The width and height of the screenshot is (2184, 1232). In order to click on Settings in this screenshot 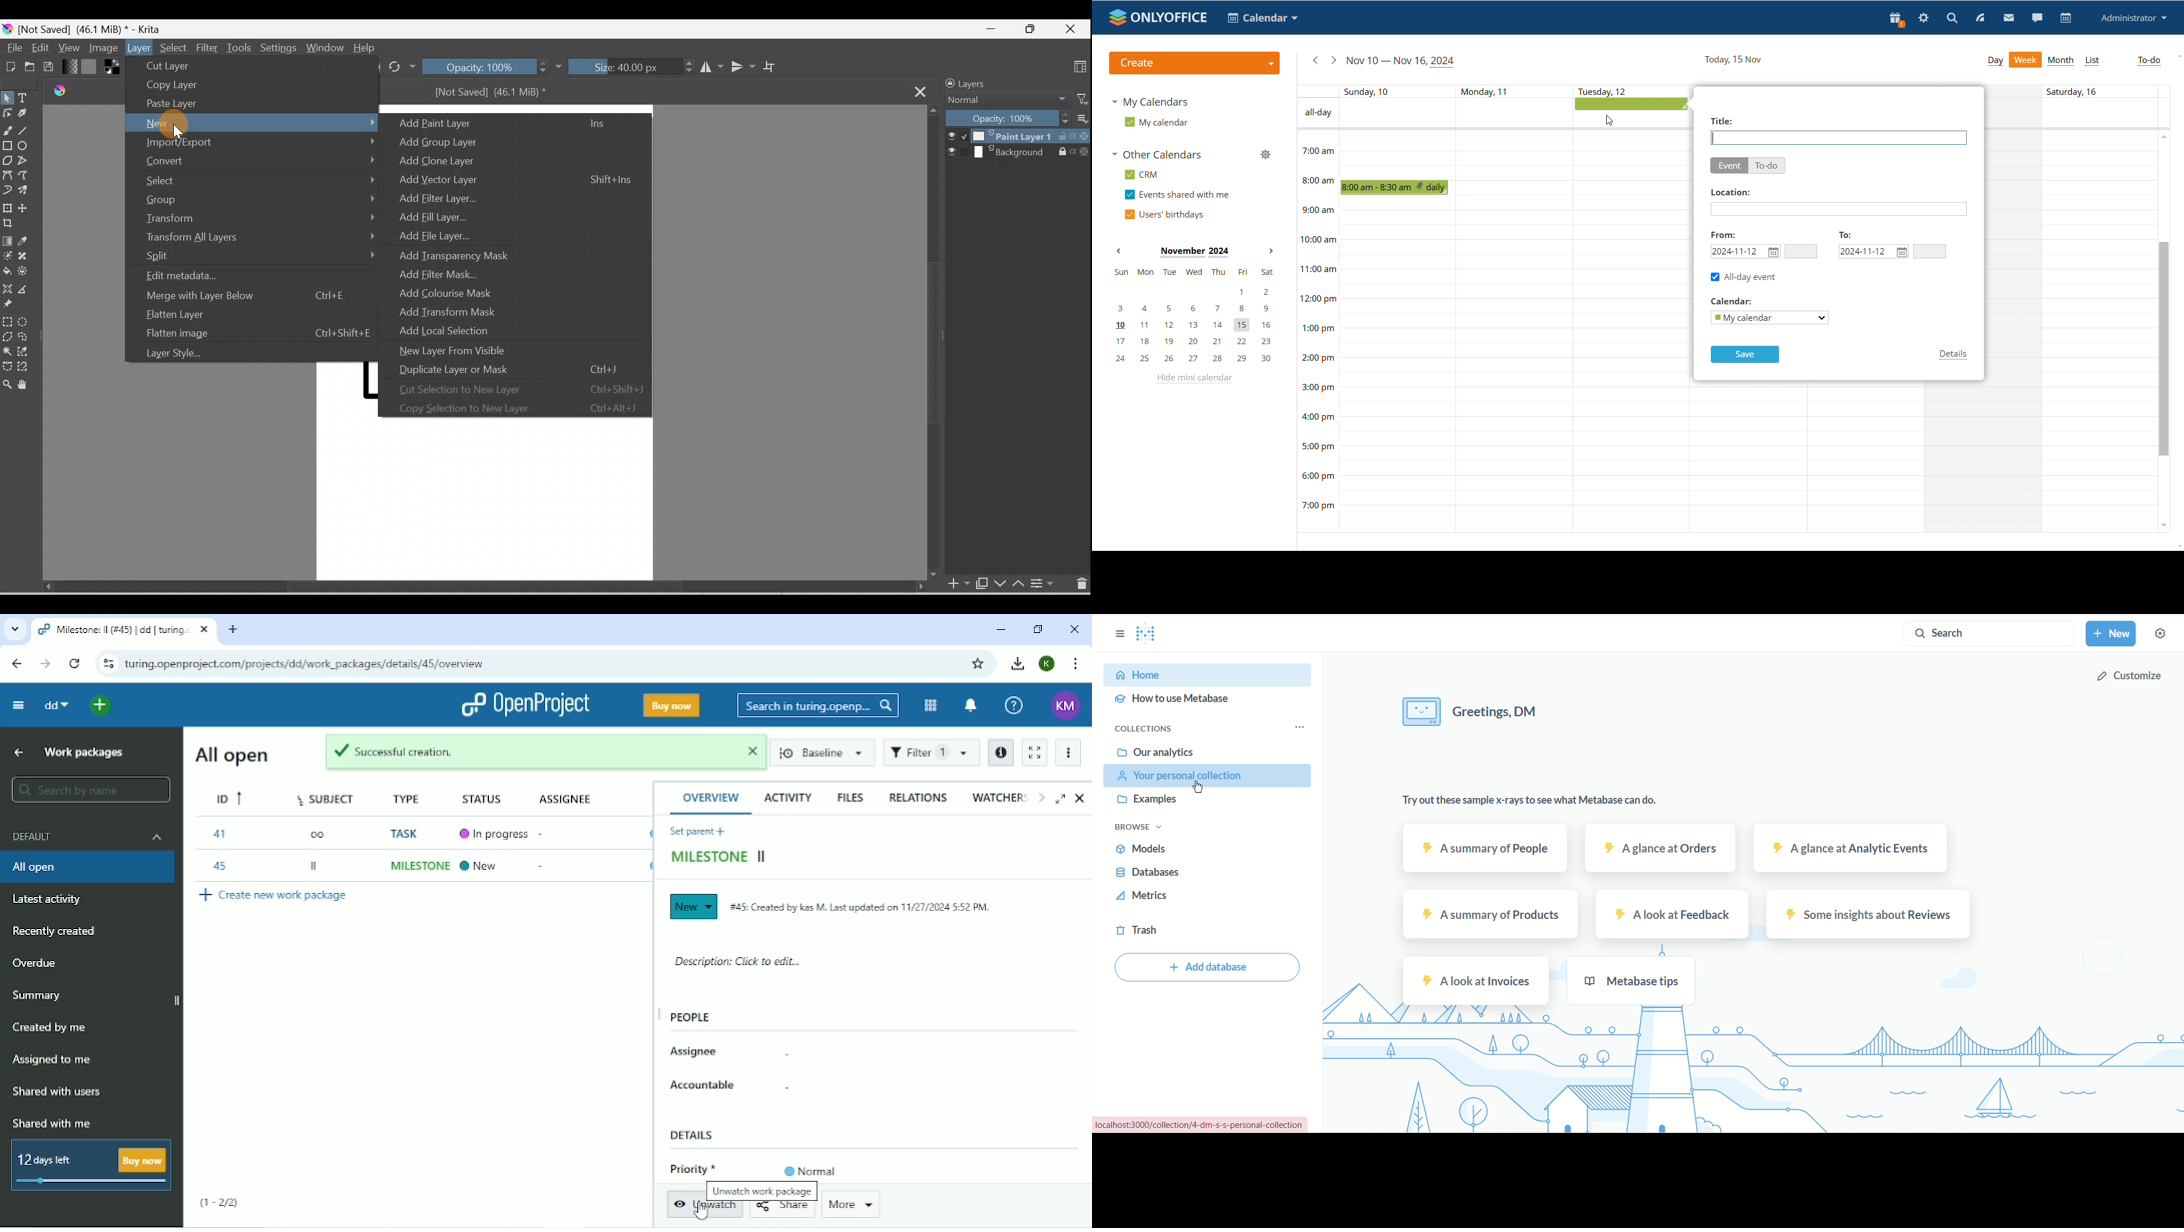, I will do `click(277, 48)`.